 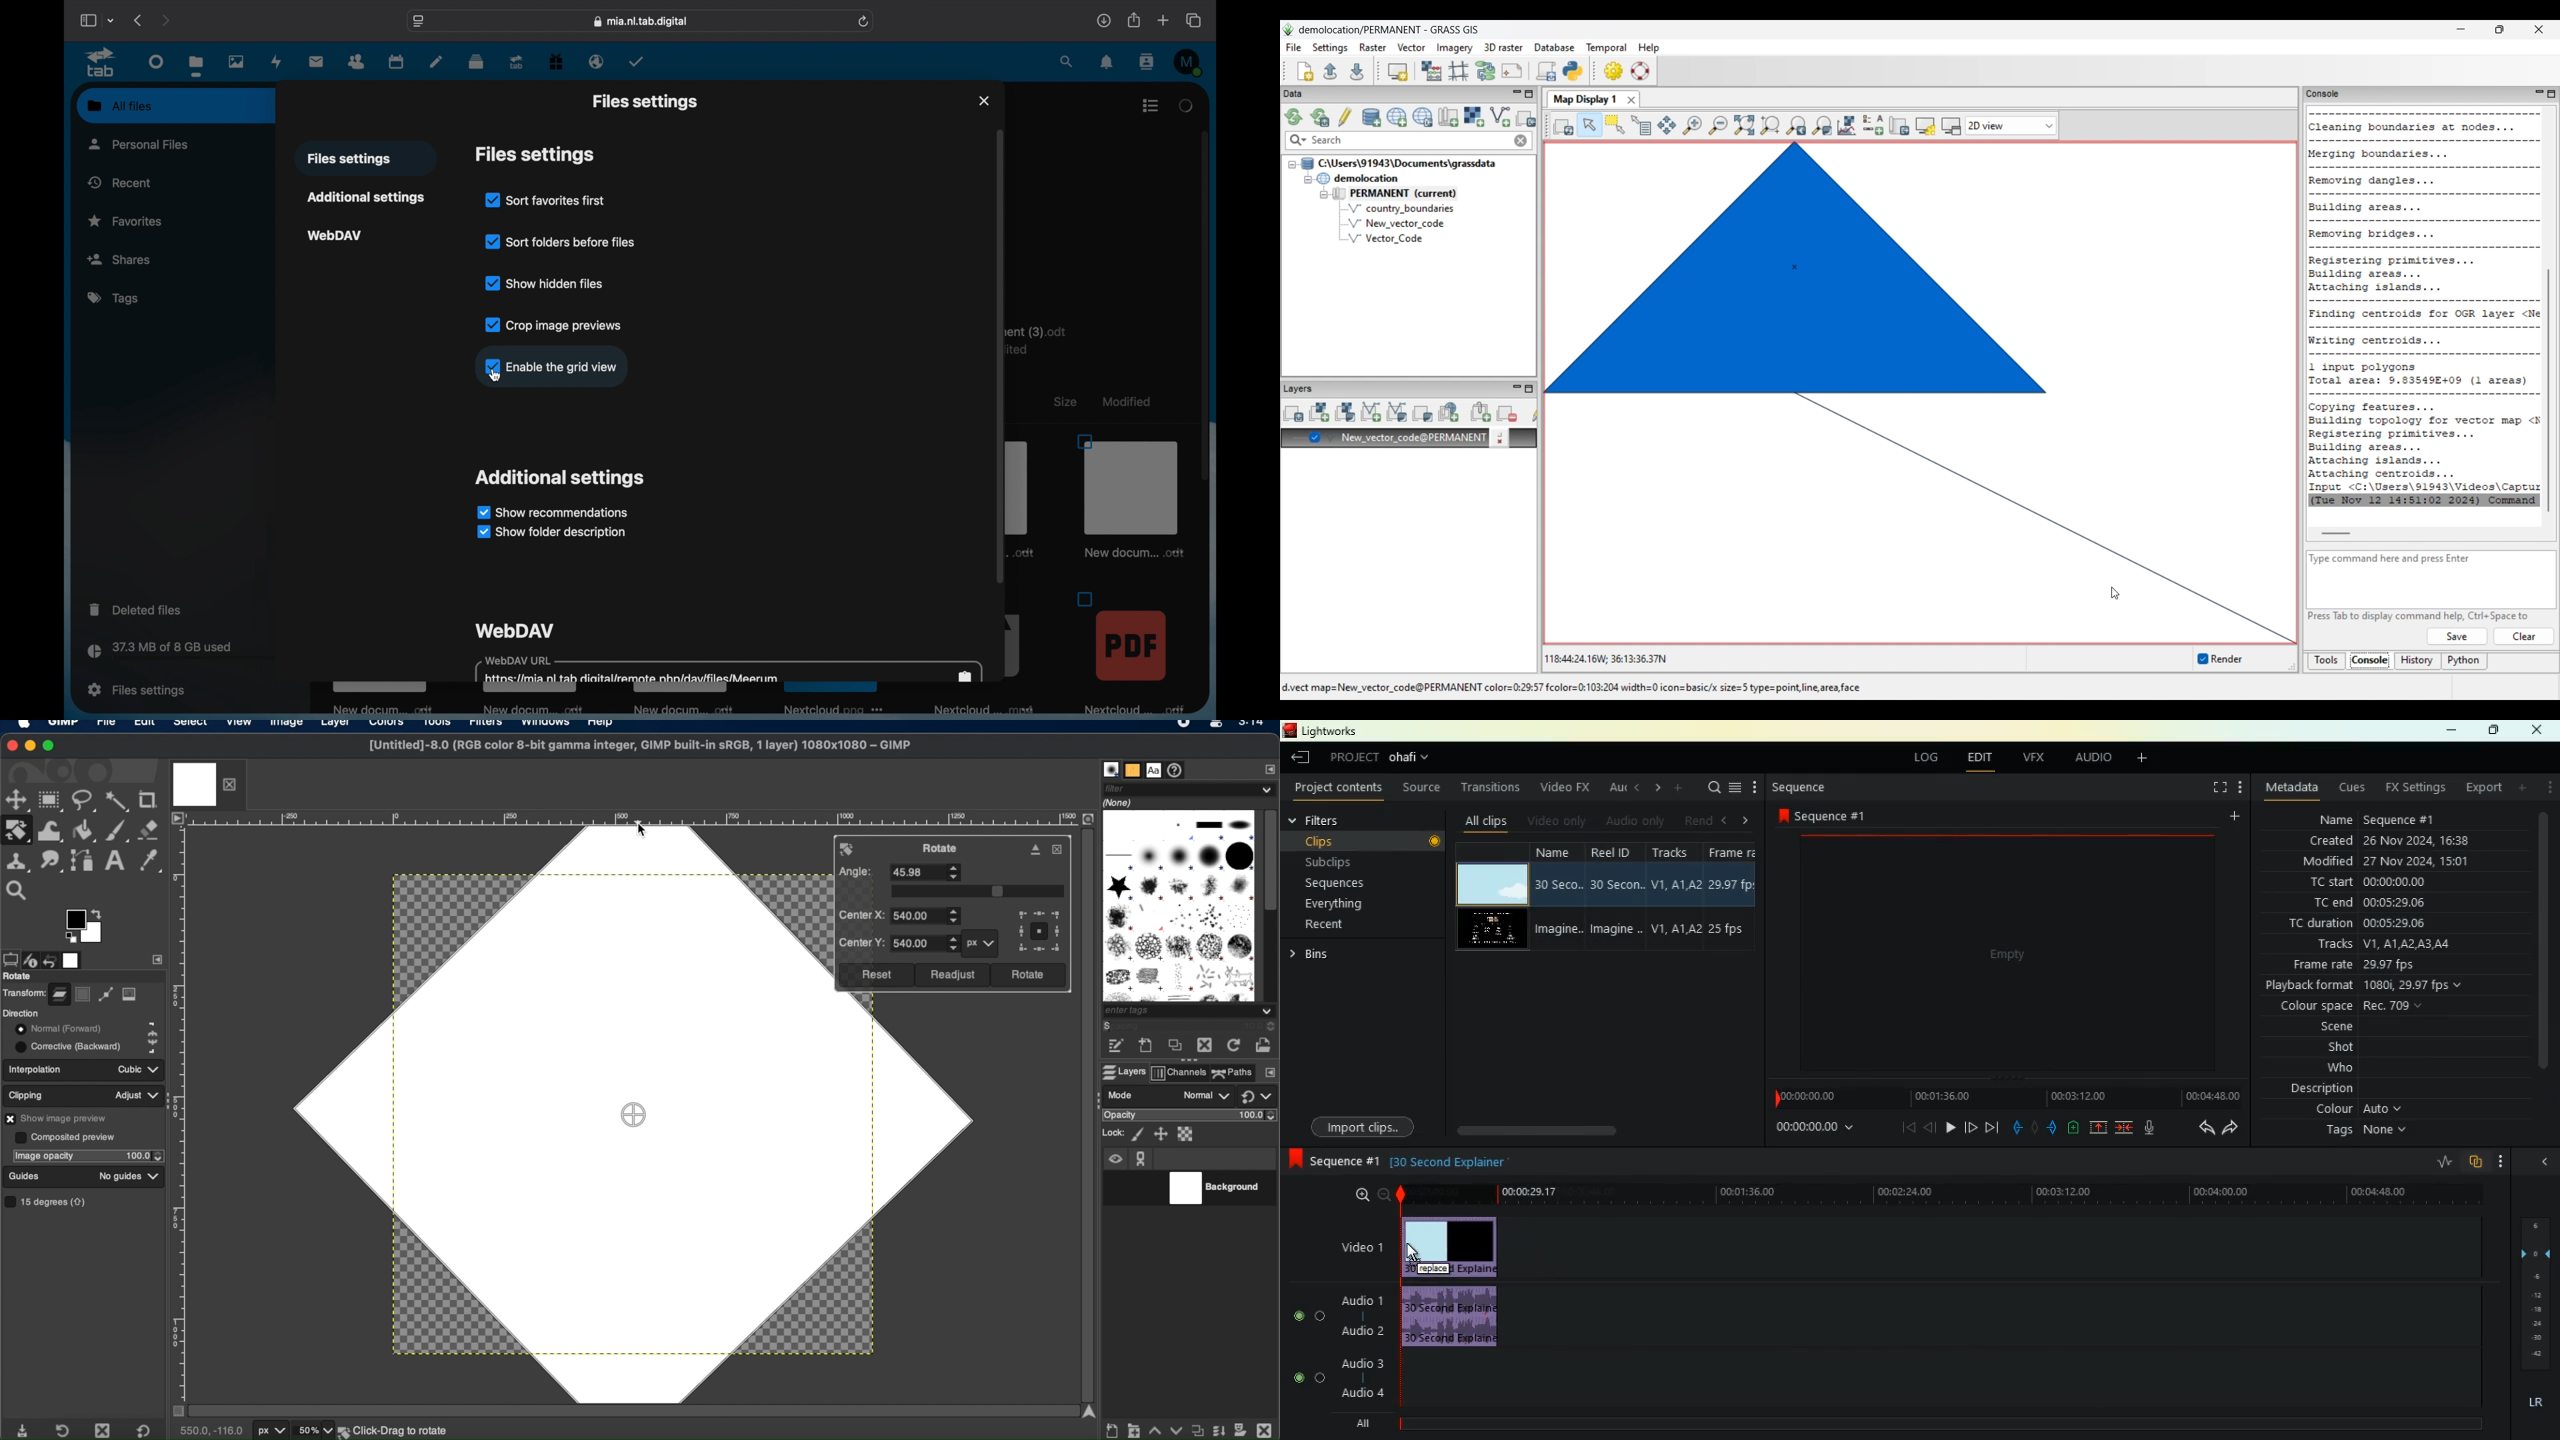 I want to click on filters, so click(x=1333, y=822).